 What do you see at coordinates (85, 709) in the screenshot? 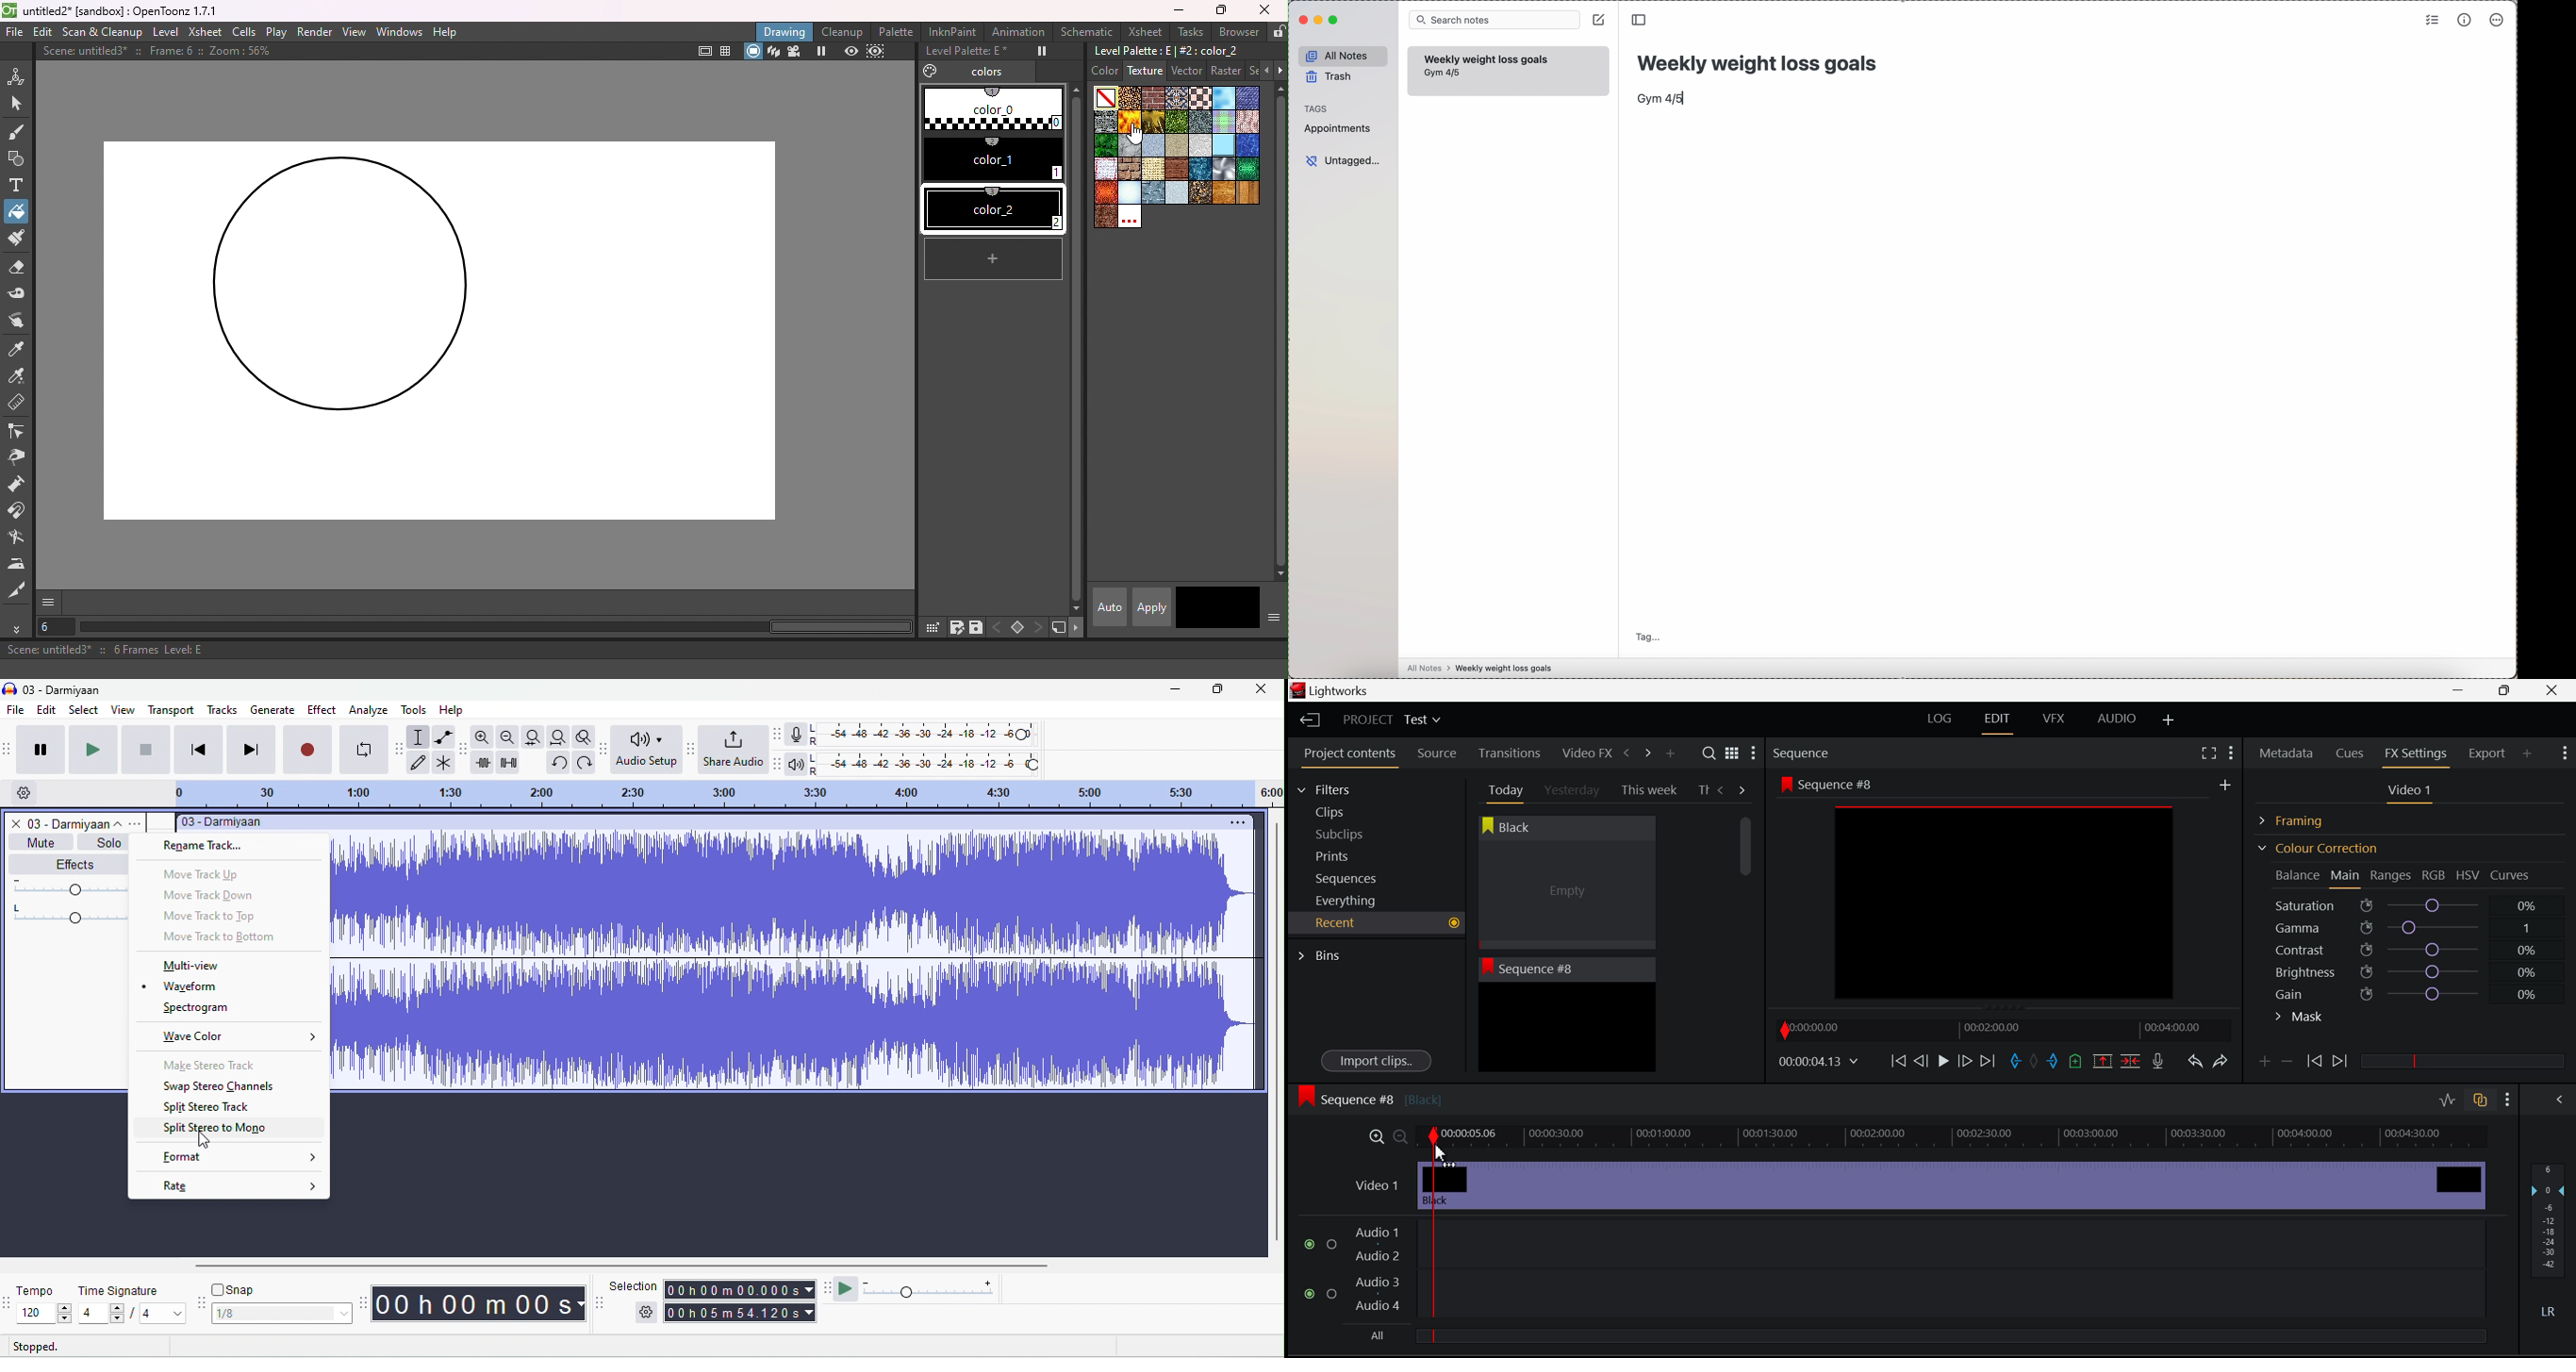
I see `select` at bounding box center [85, 709].